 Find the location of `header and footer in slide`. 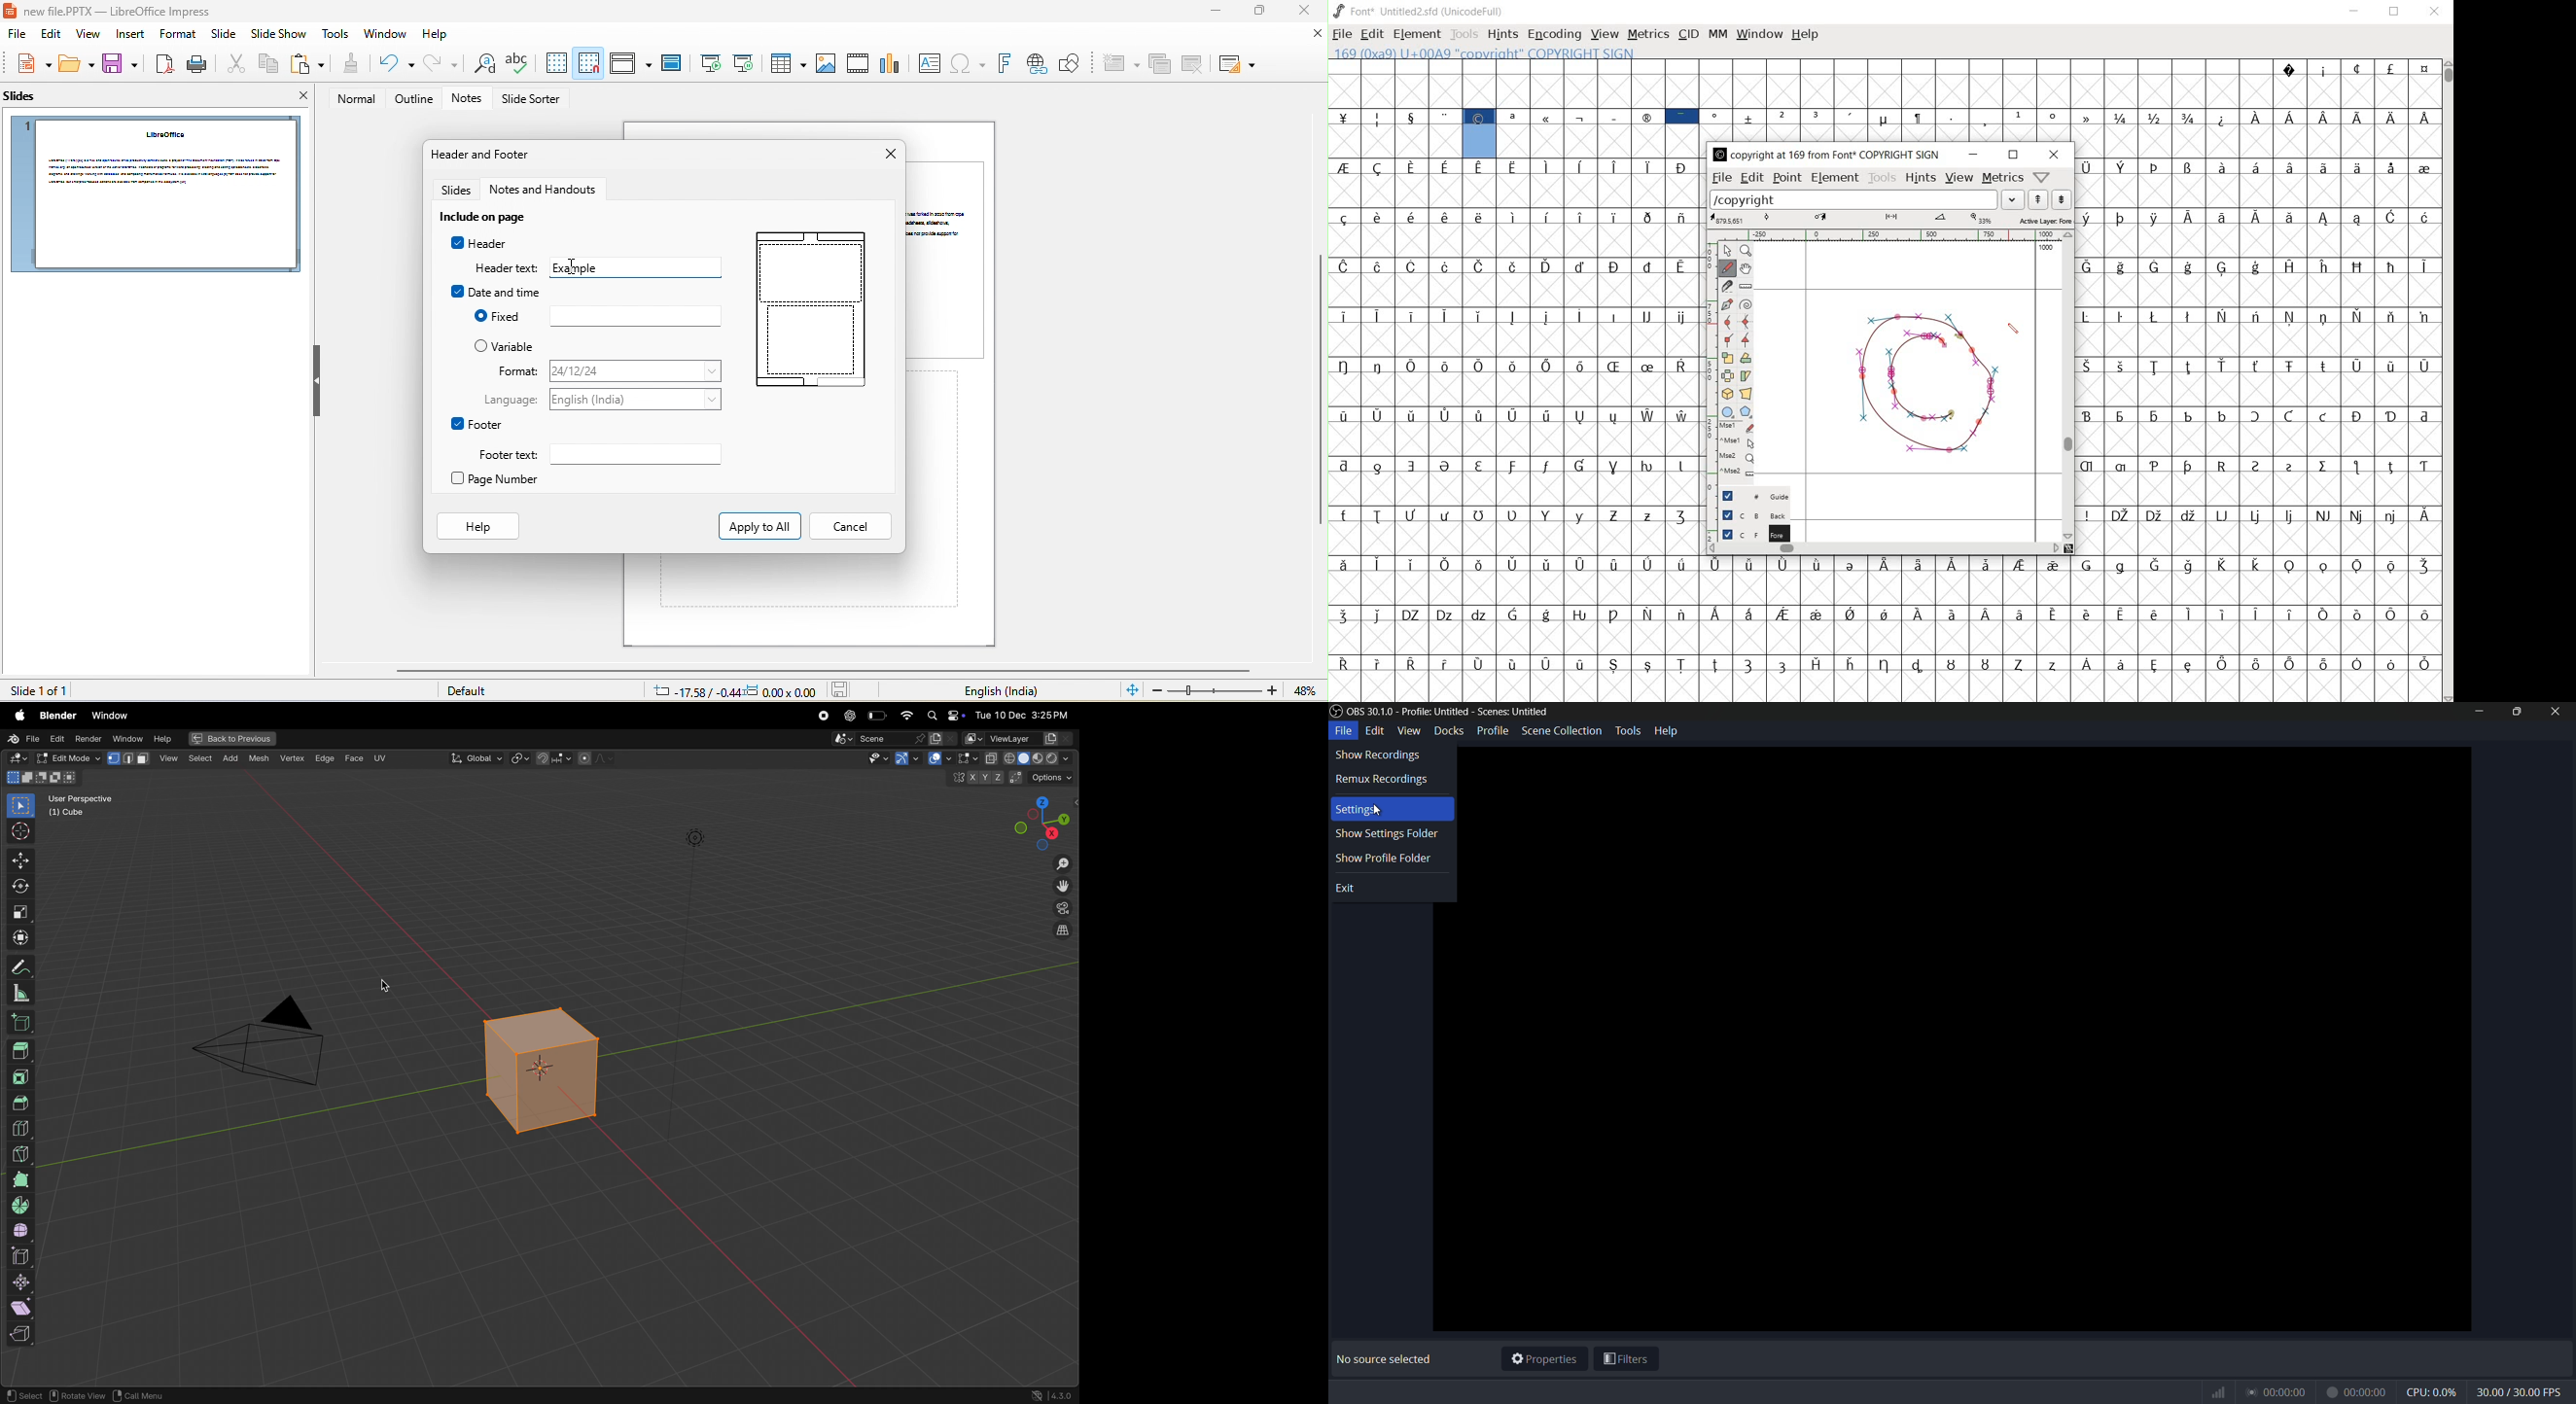

header and footer in slide is located at coordinates (808, 313).